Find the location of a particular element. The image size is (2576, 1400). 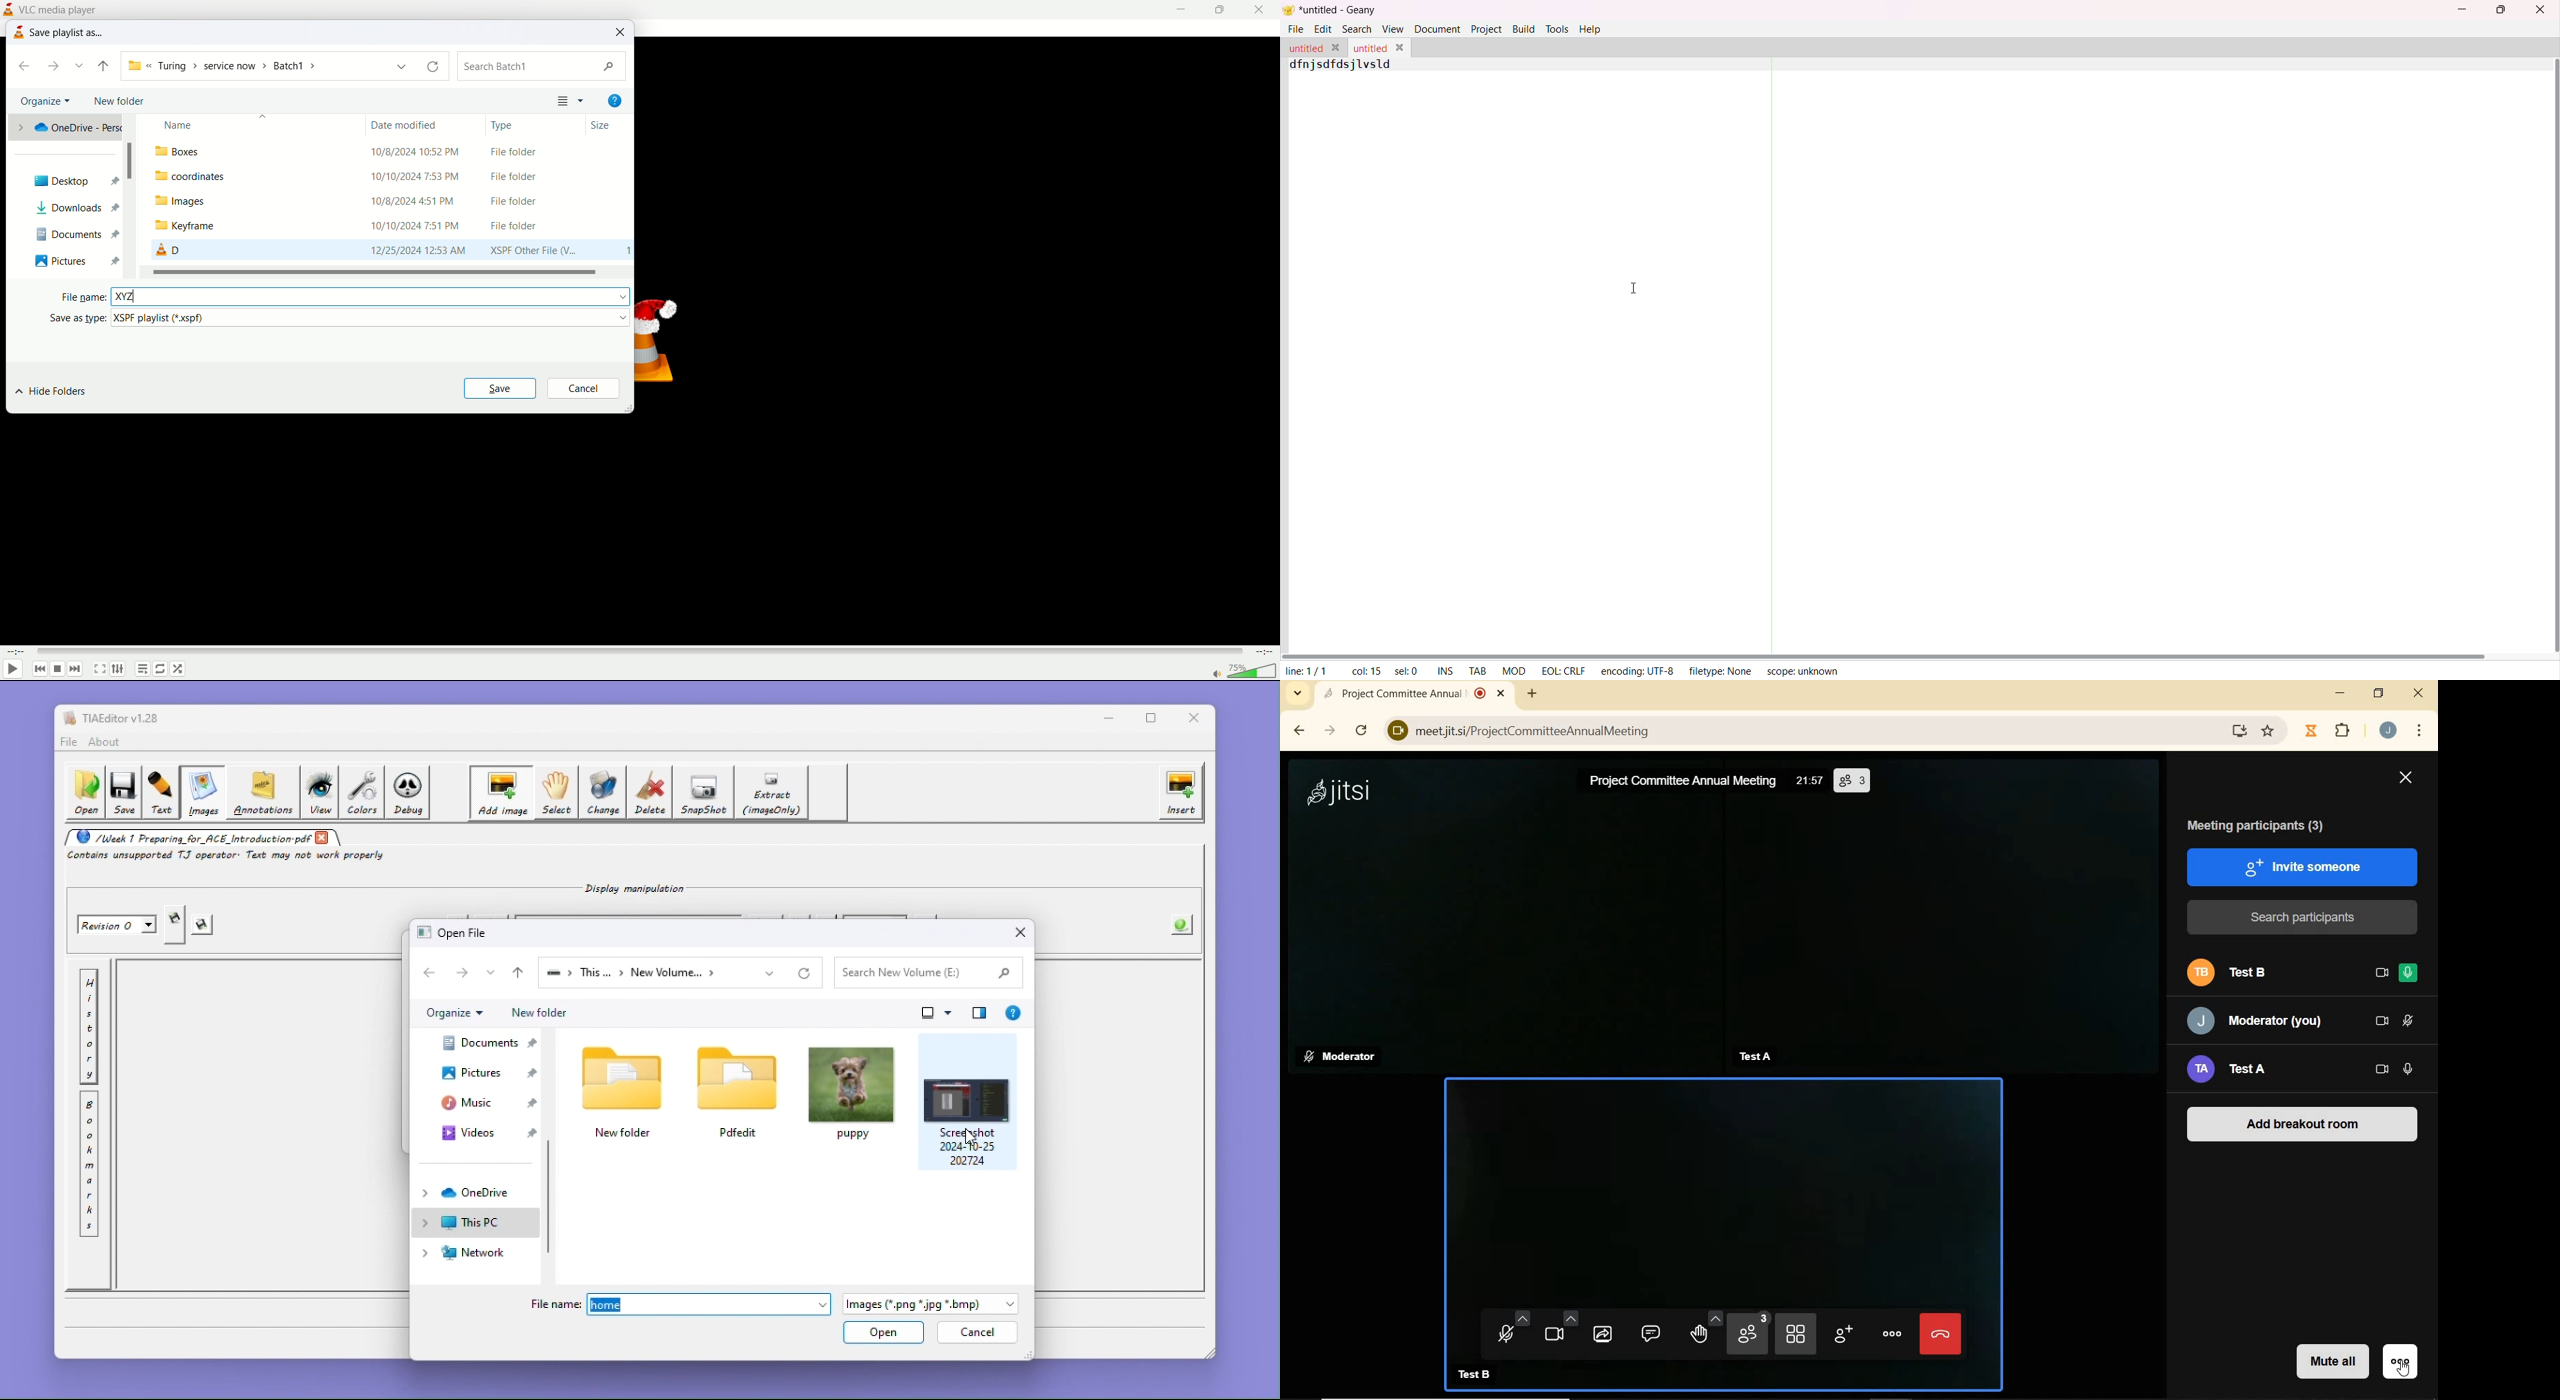

Chat is located at coordinates (1654, 1332).